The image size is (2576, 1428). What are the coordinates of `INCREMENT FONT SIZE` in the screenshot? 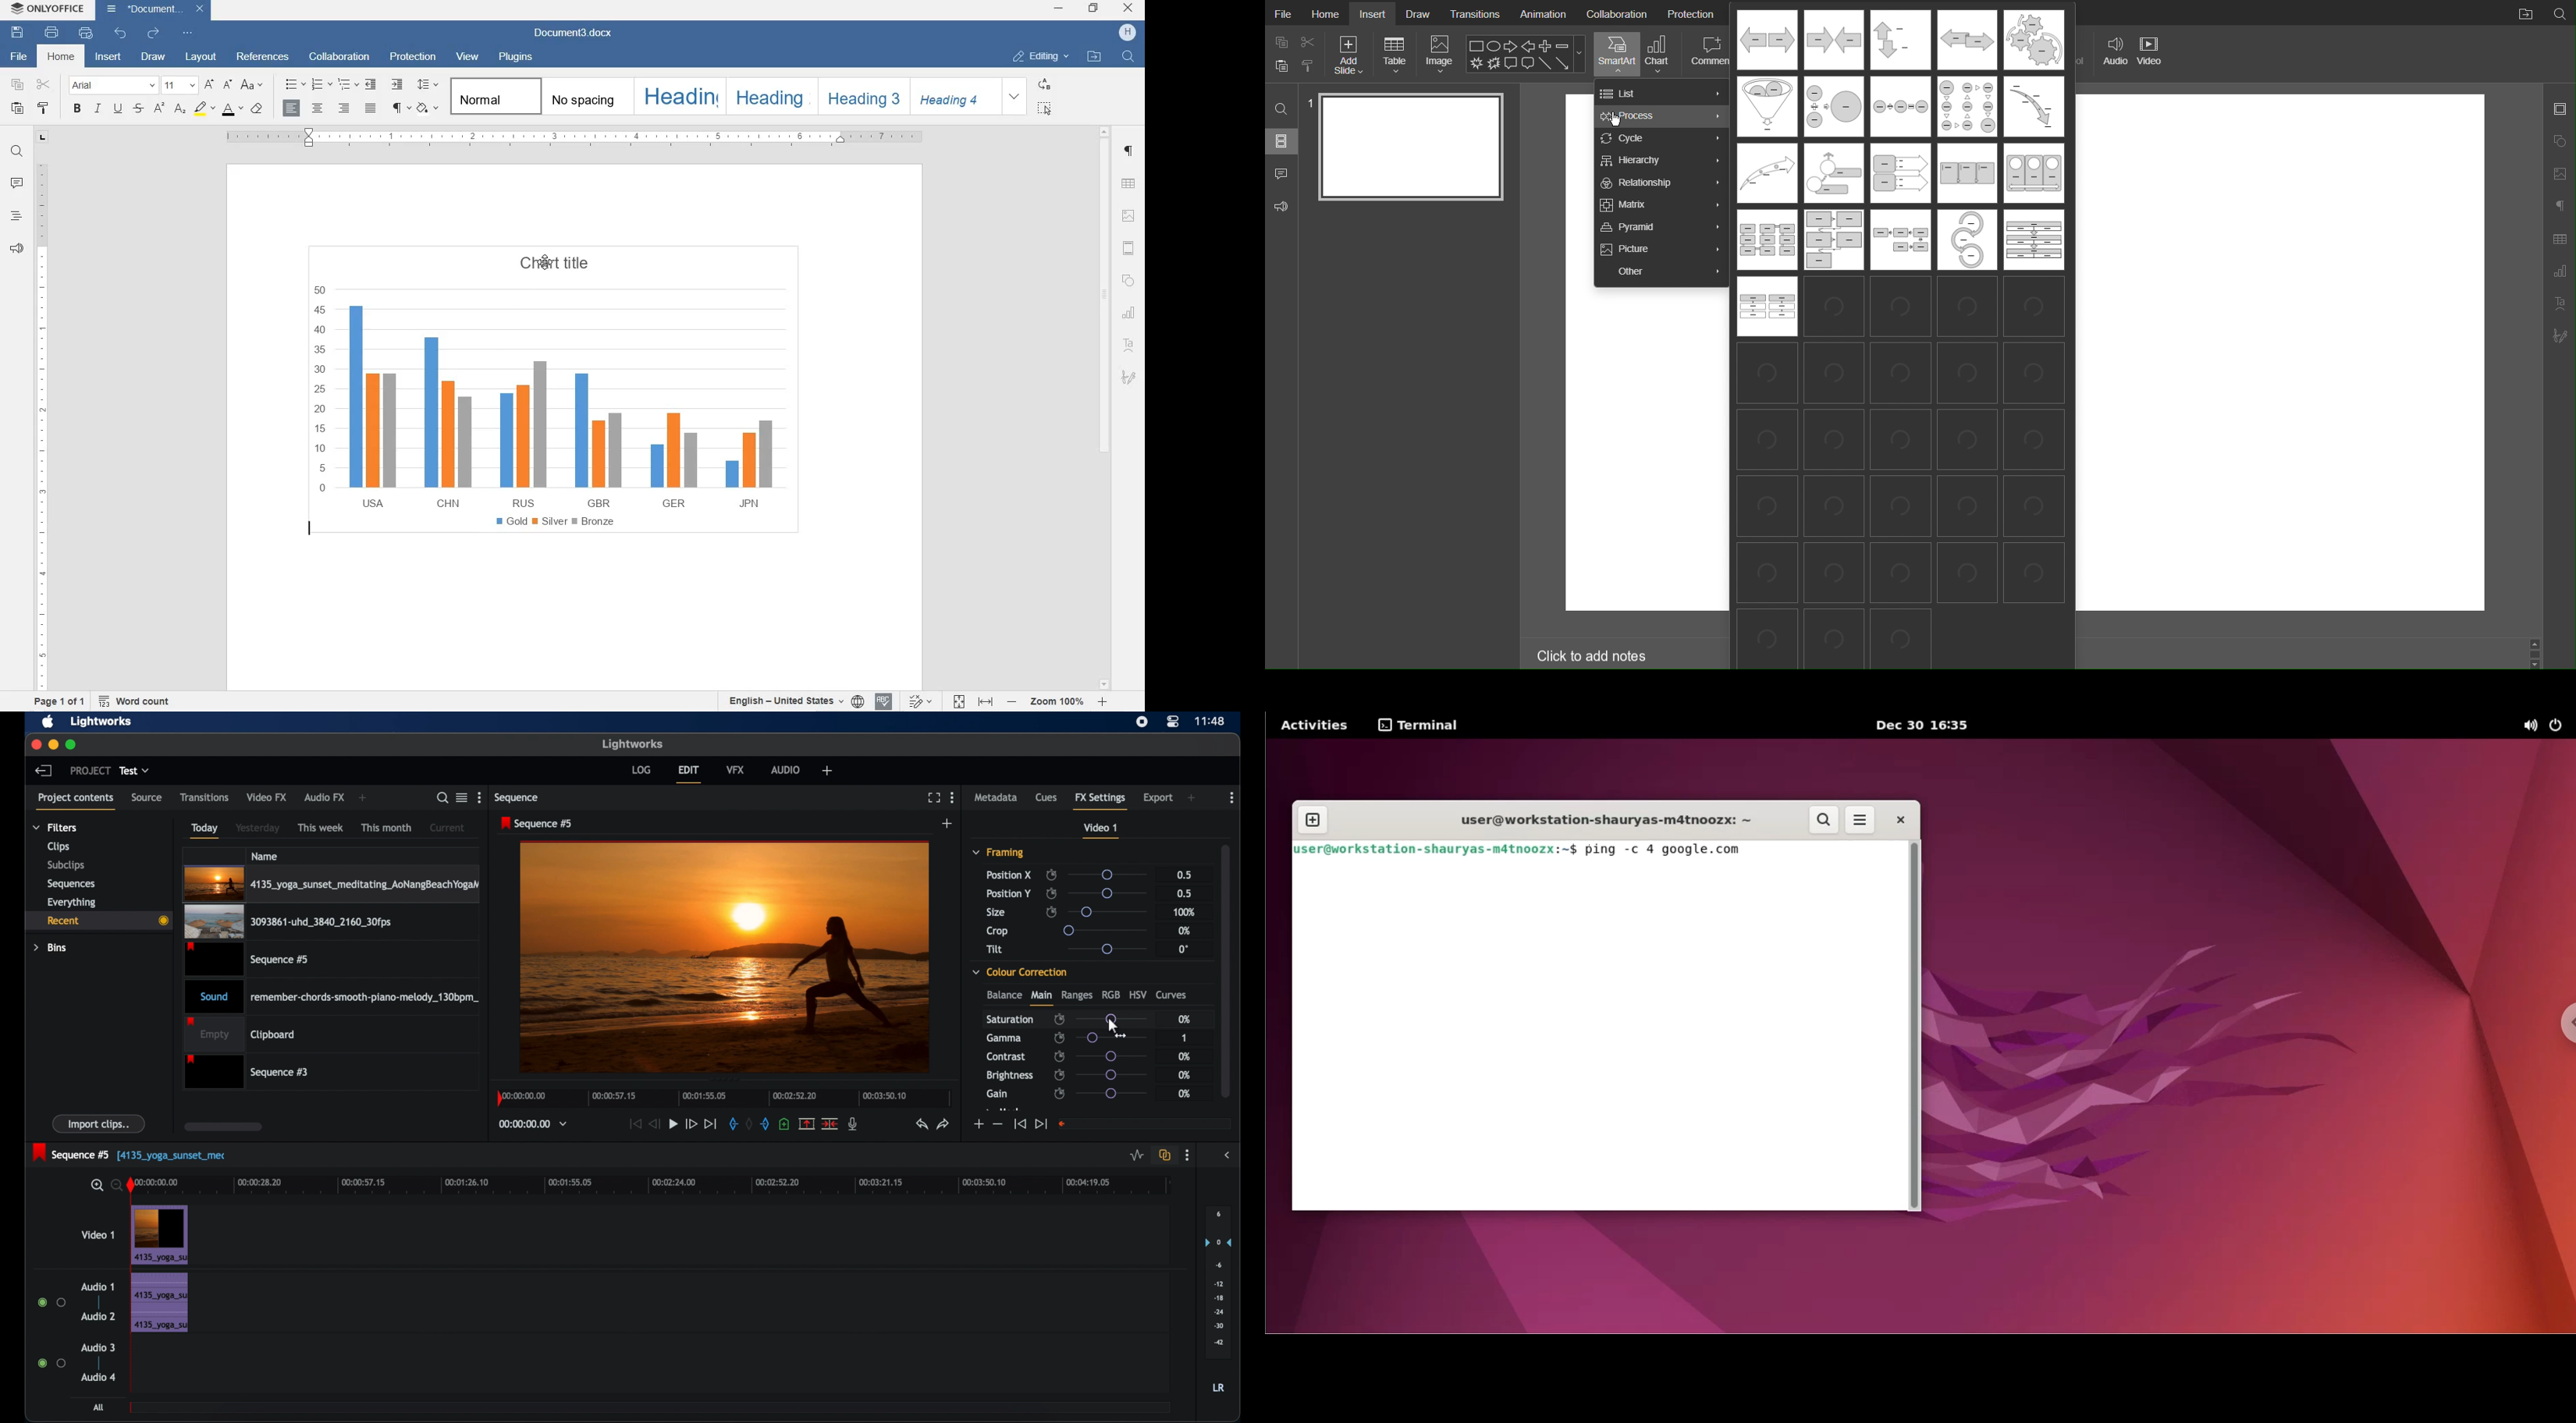 It's located at (210, 85).